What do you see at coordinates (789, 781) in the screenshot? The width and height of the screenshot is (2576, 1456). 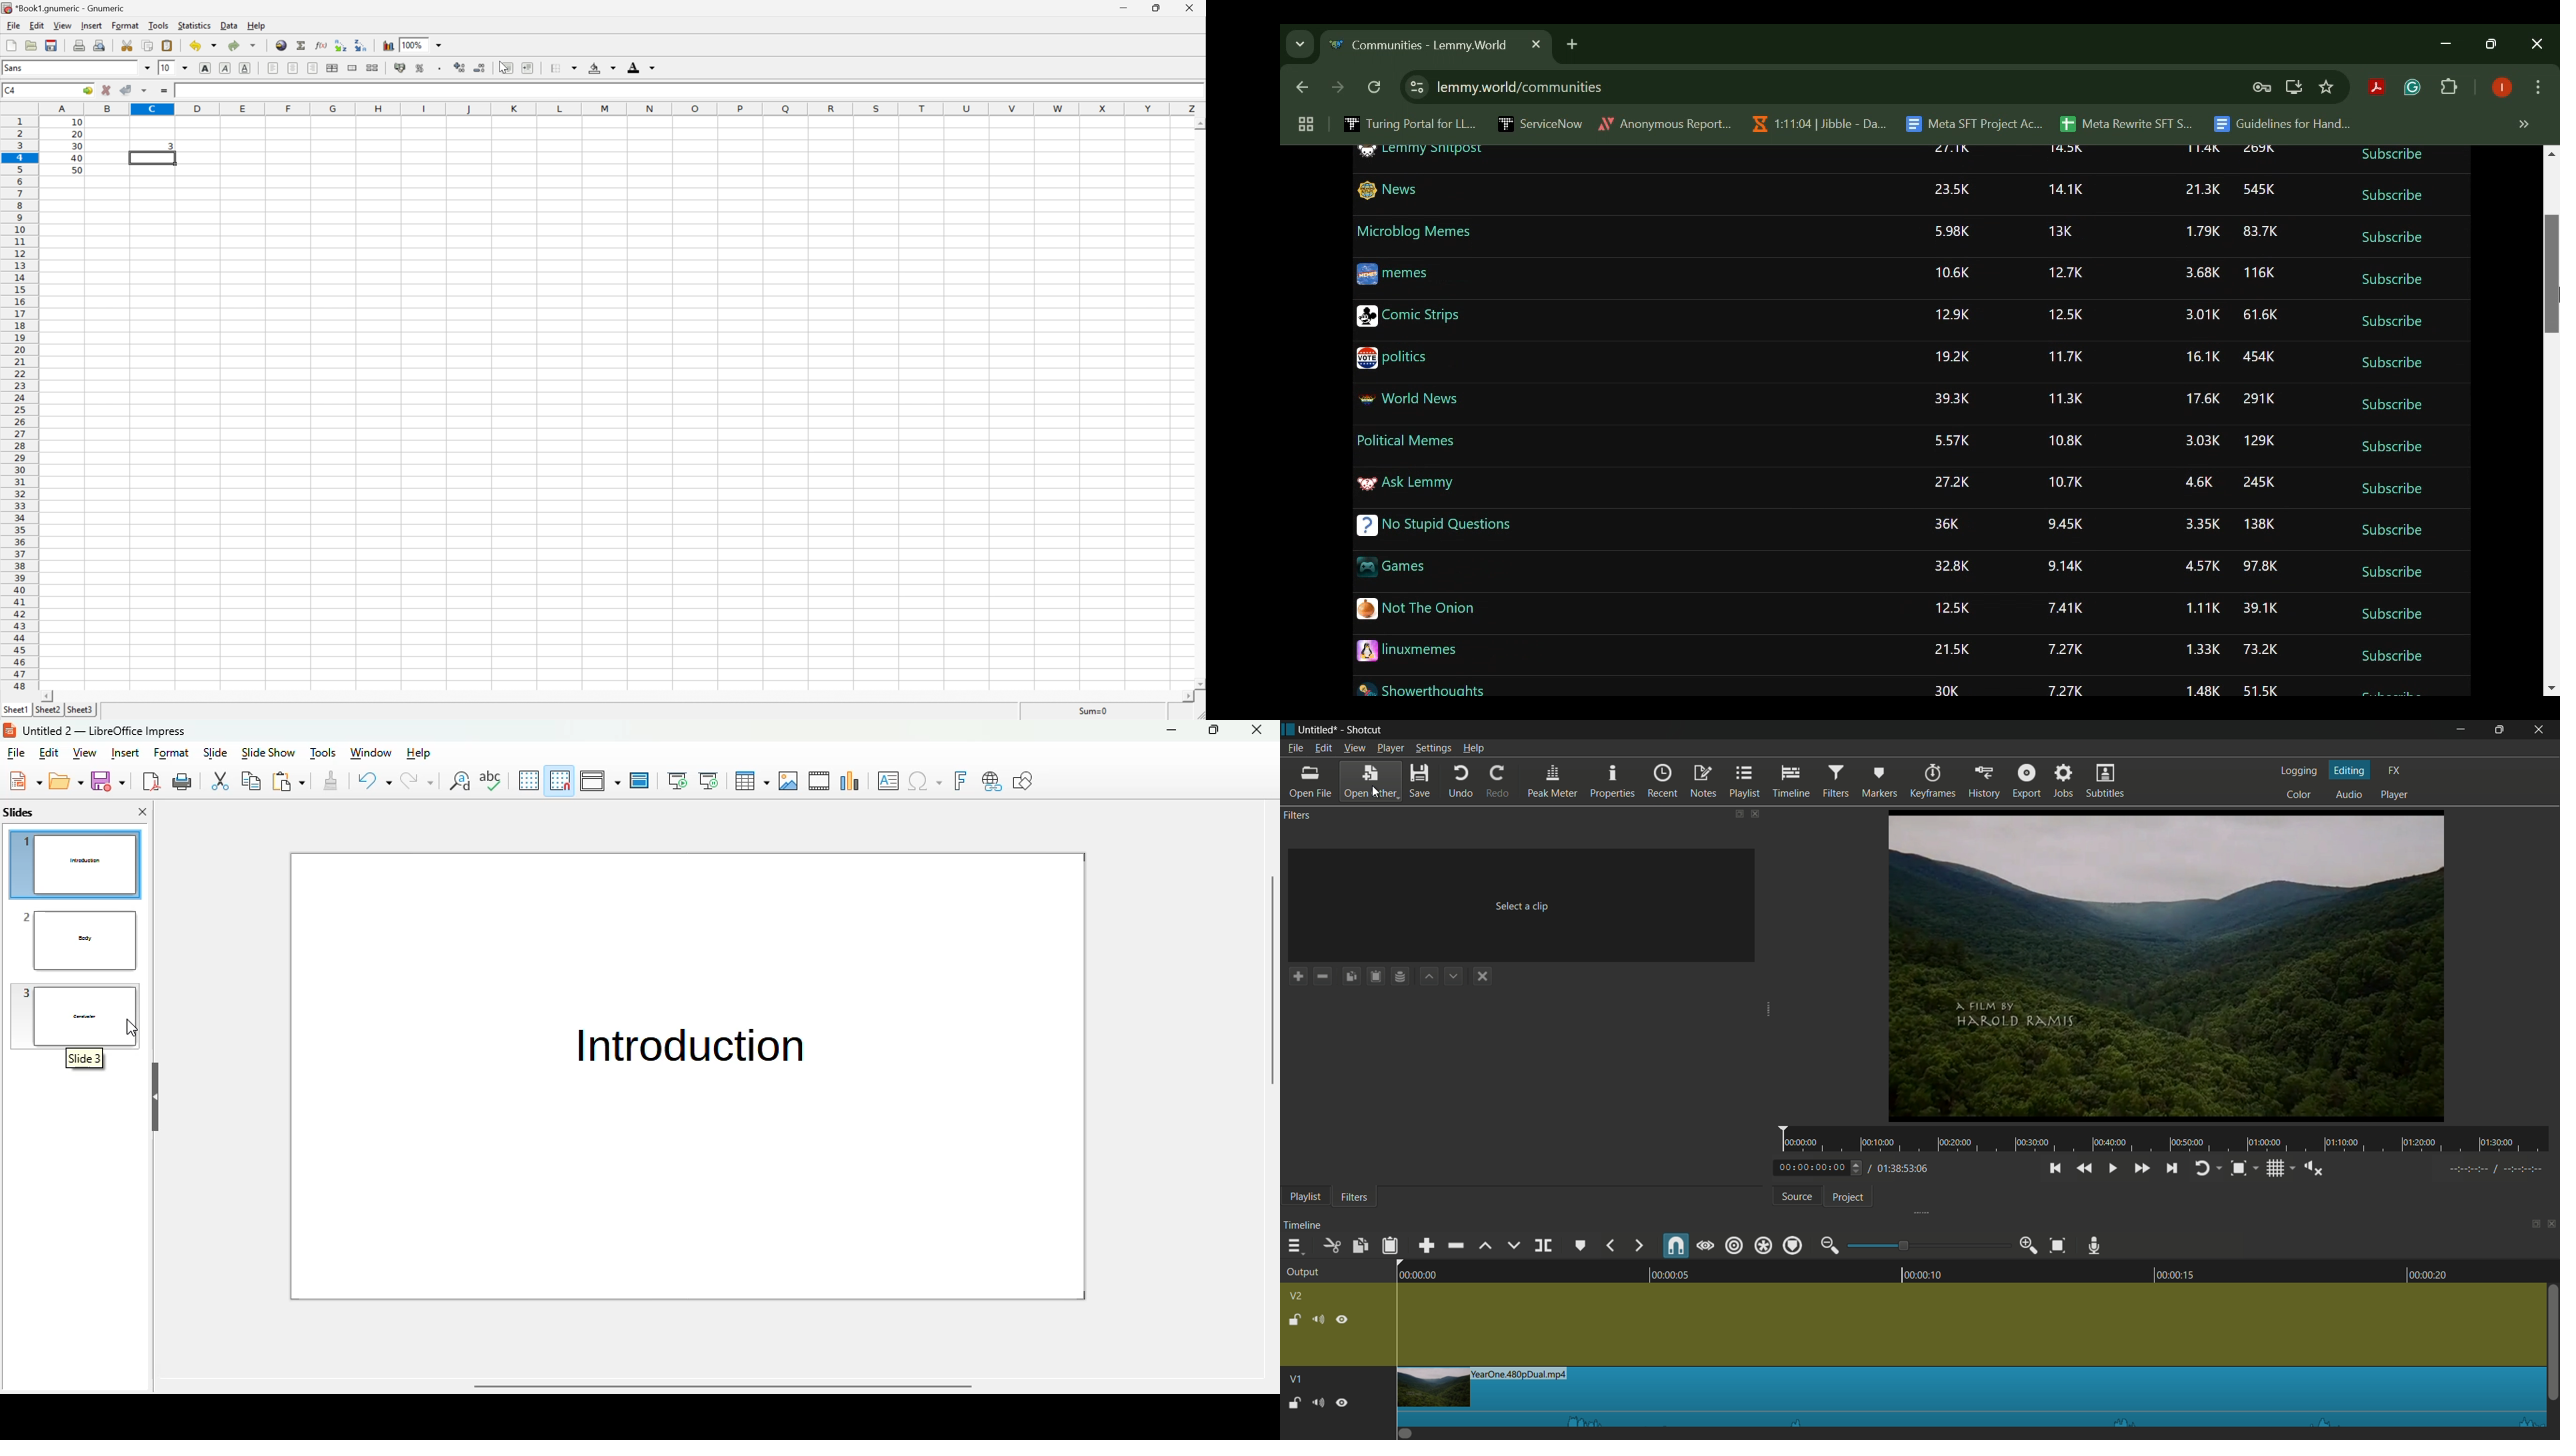 I see `insert image` at bounding box center [789, 781].